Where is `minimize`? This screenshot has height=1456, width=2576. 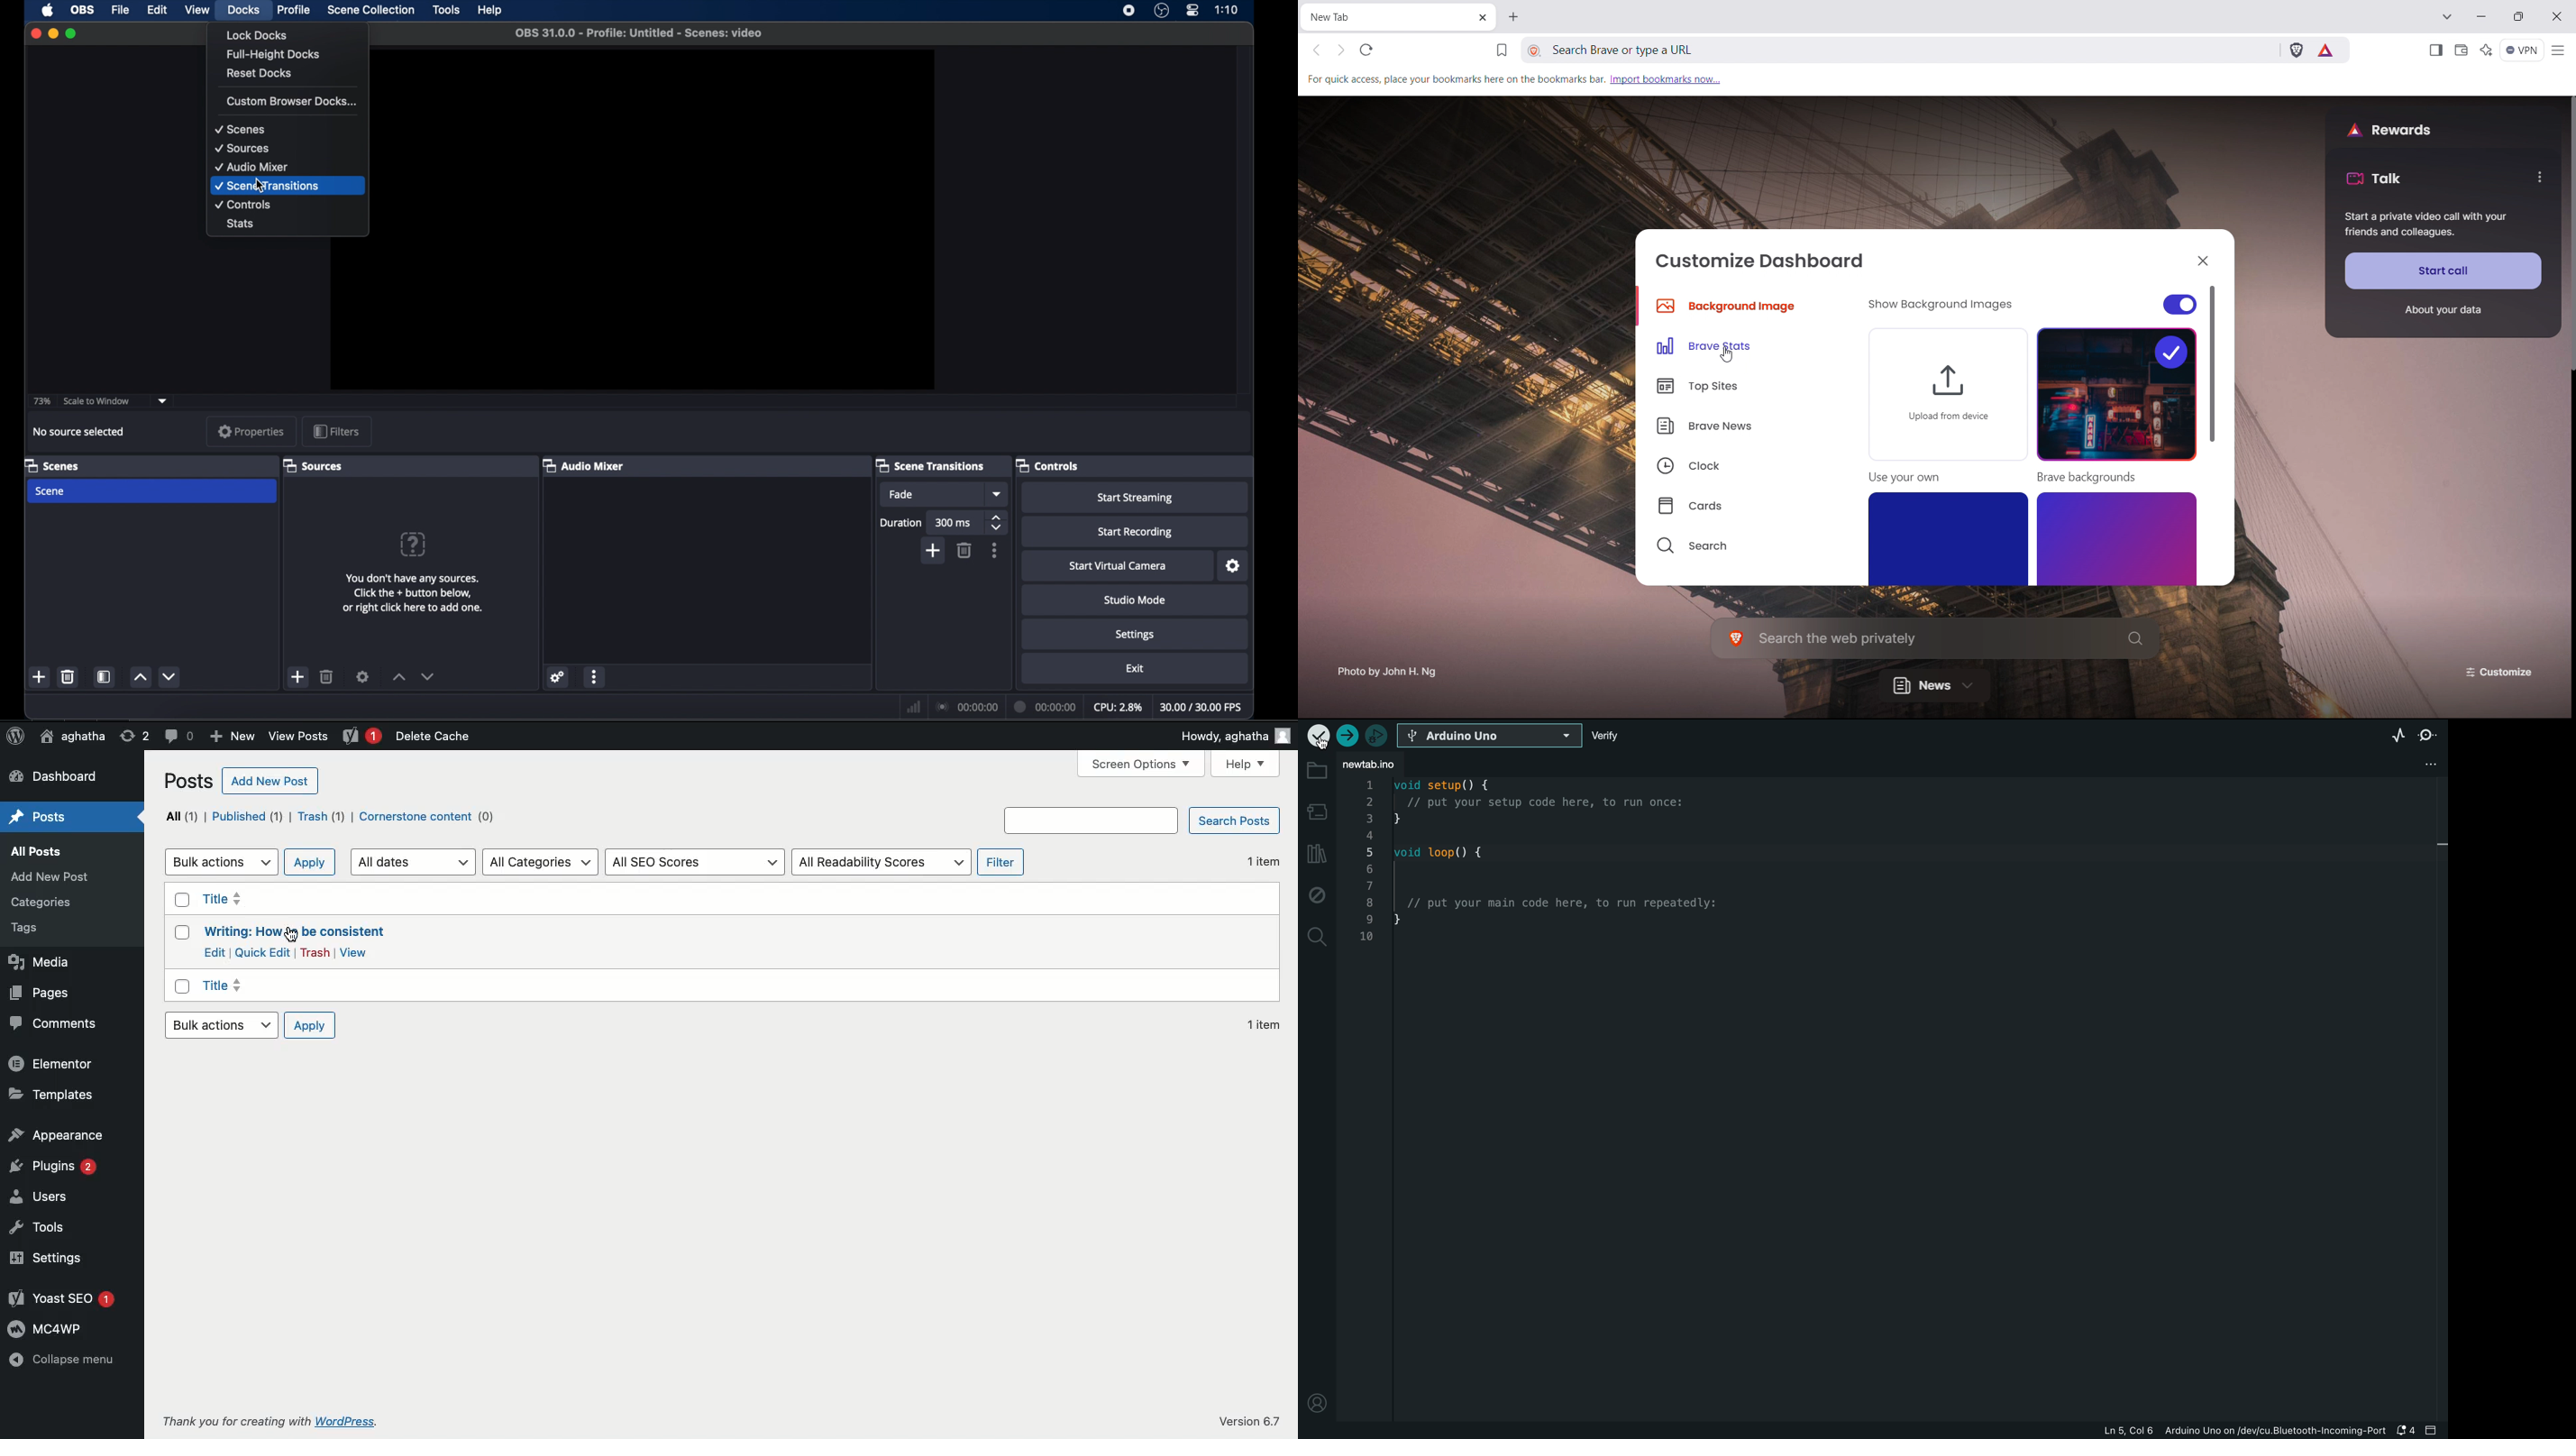
minimize is located at coordinates (2483, 15).